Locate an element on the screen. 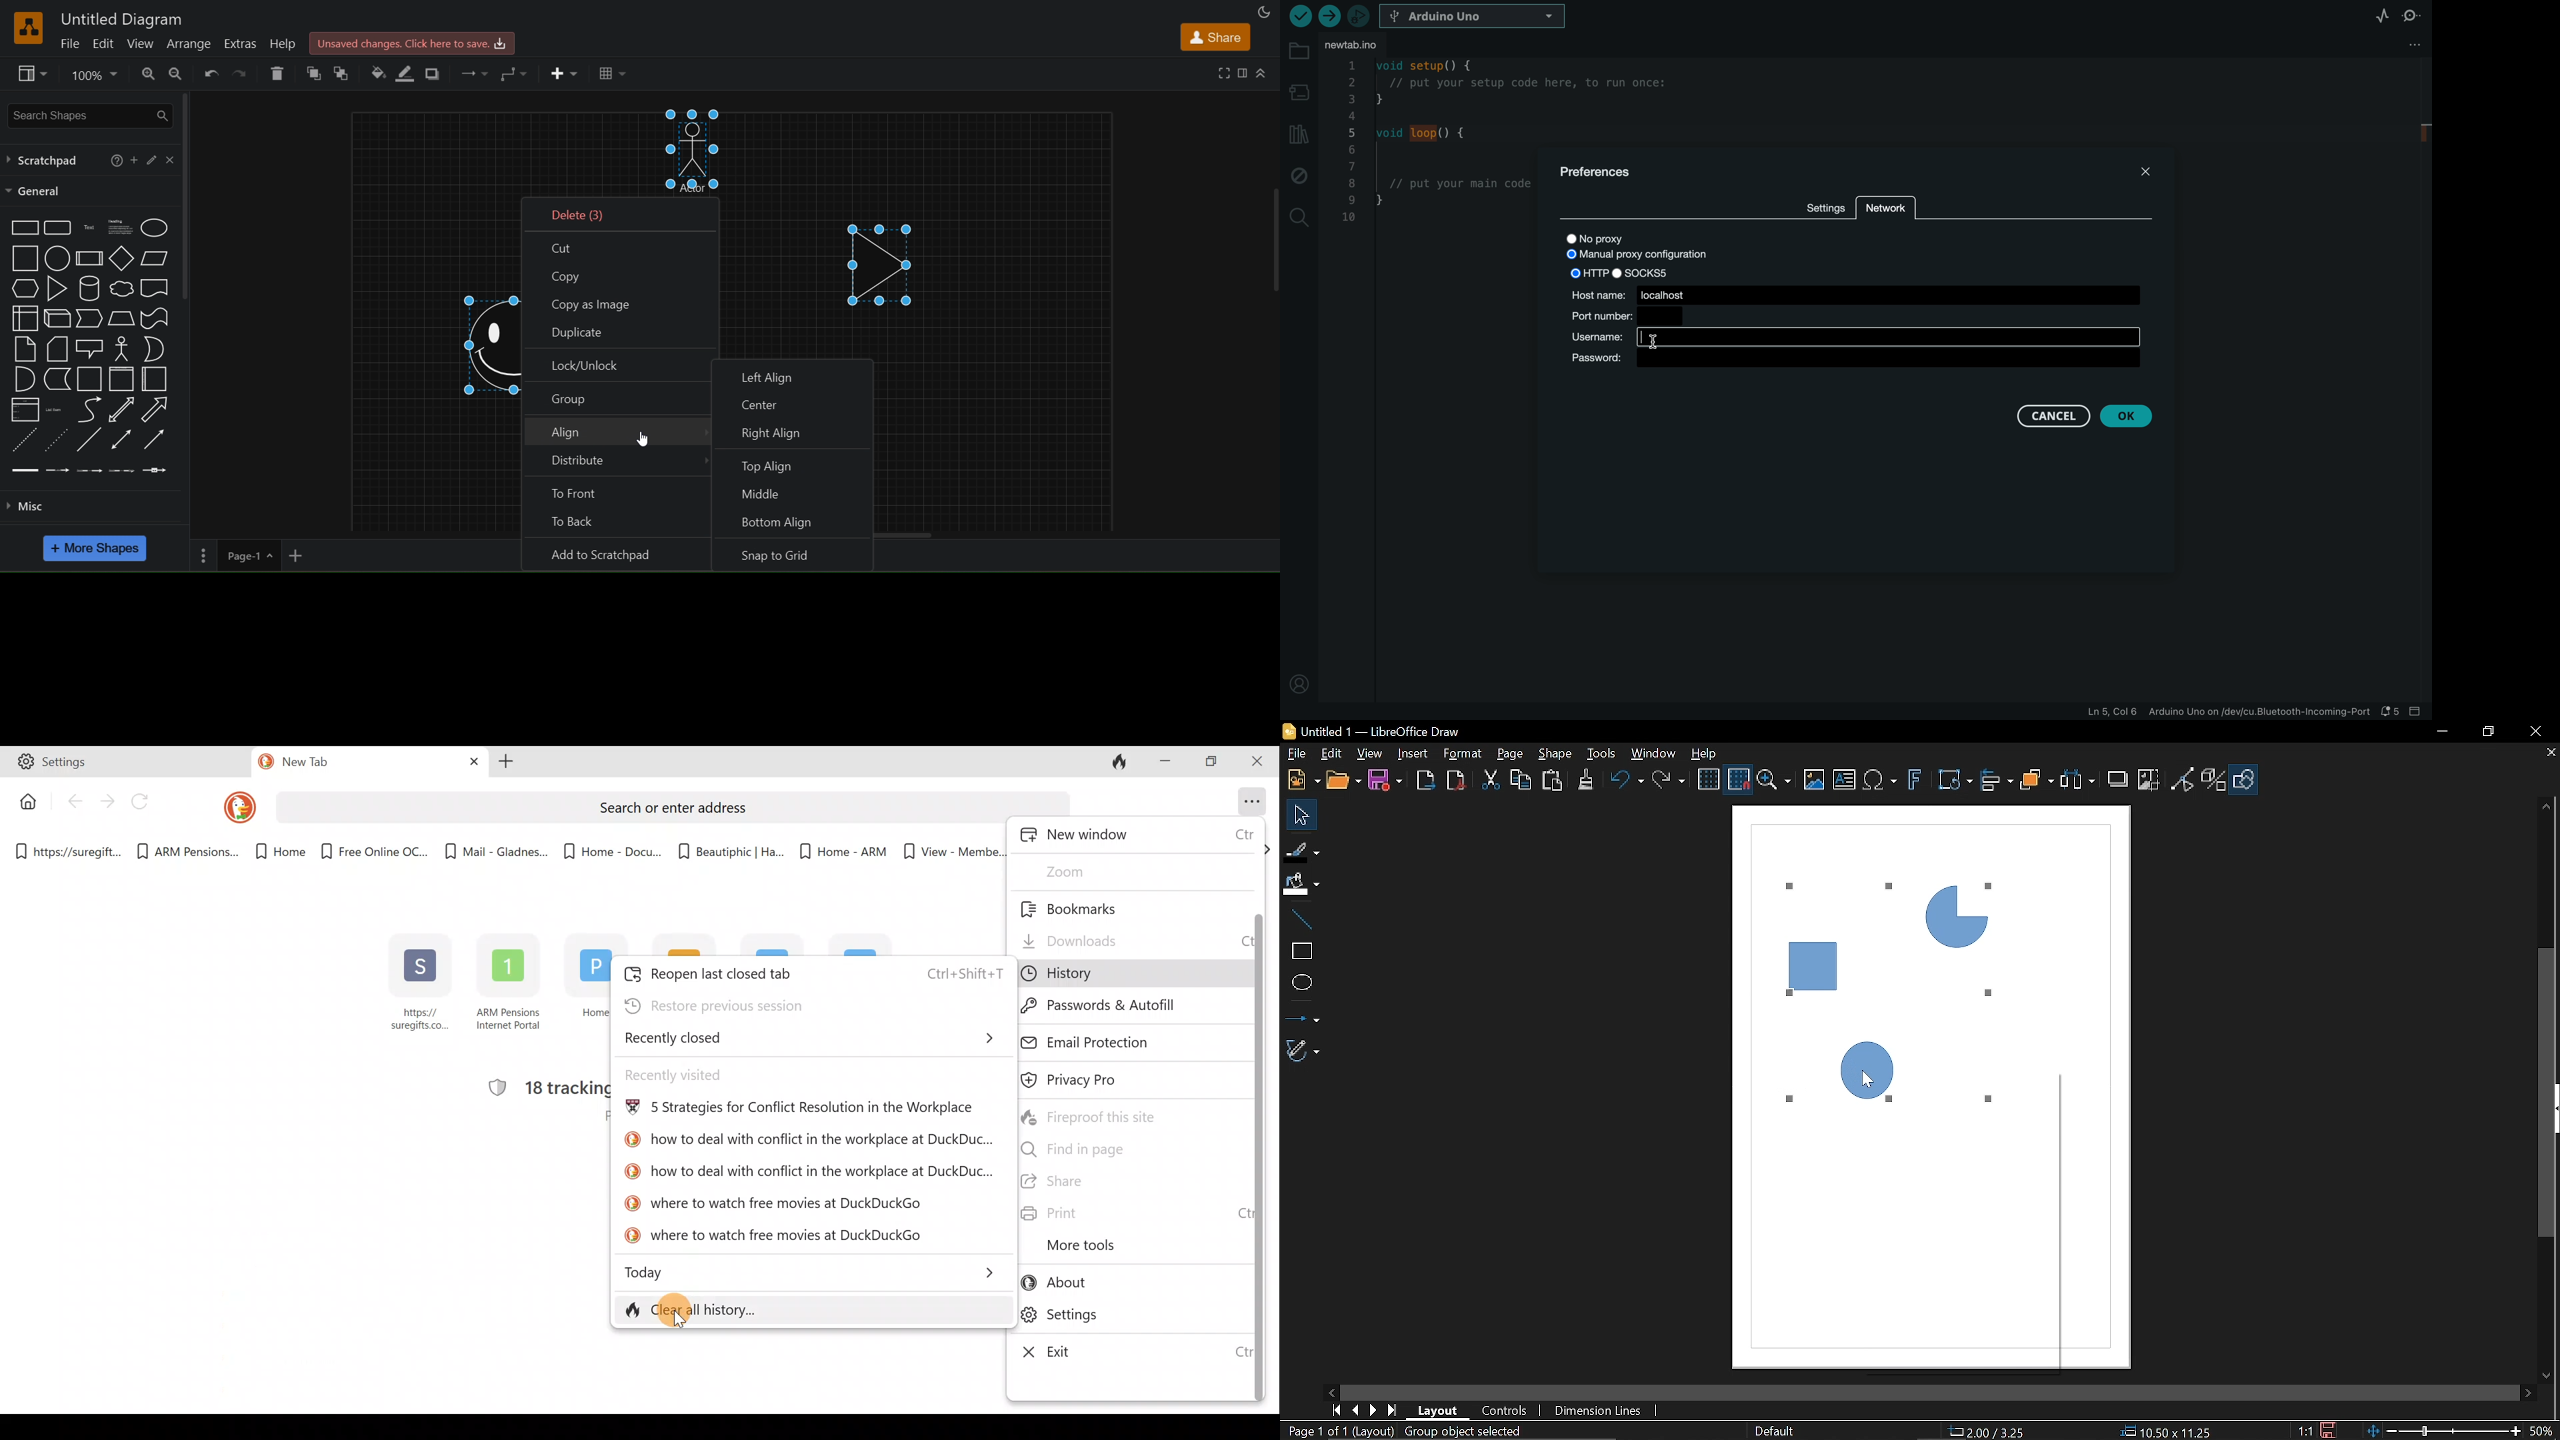  diamond is located at coordinates (119, 259).